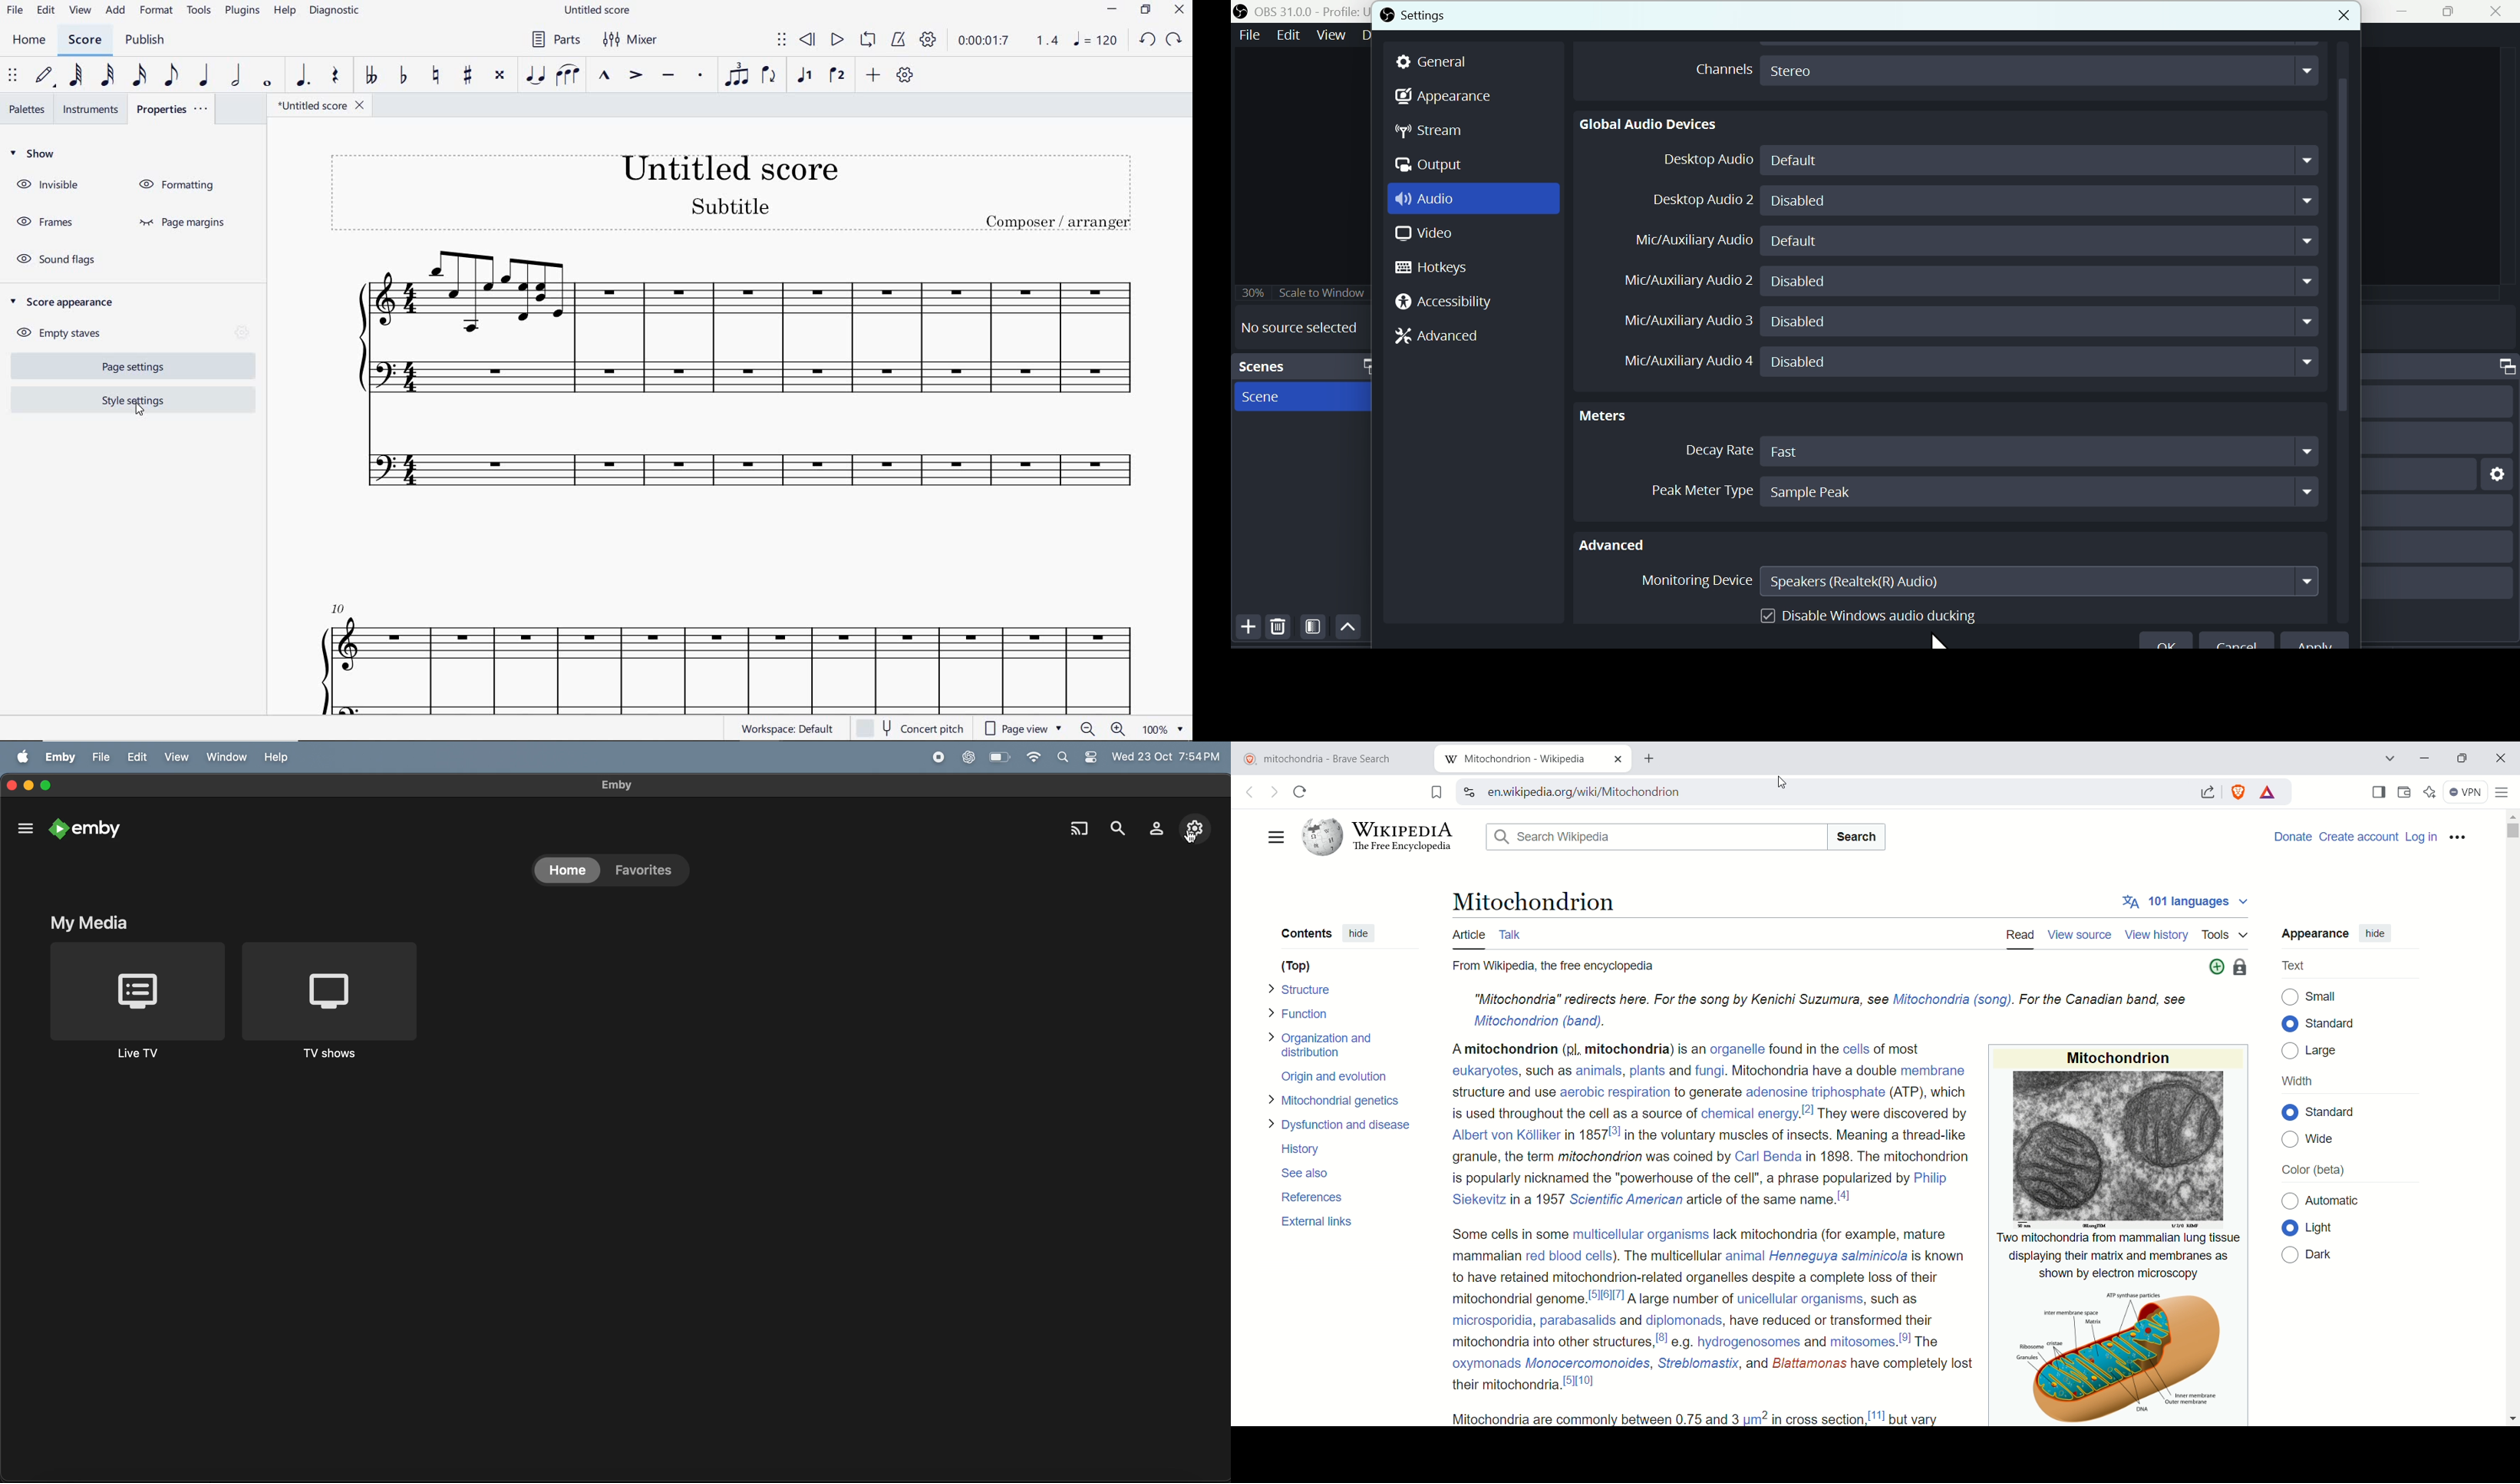 The height and width of the screenshot is (1484, 2520). I want to click on Desktop Audio, so click(1702, 161).